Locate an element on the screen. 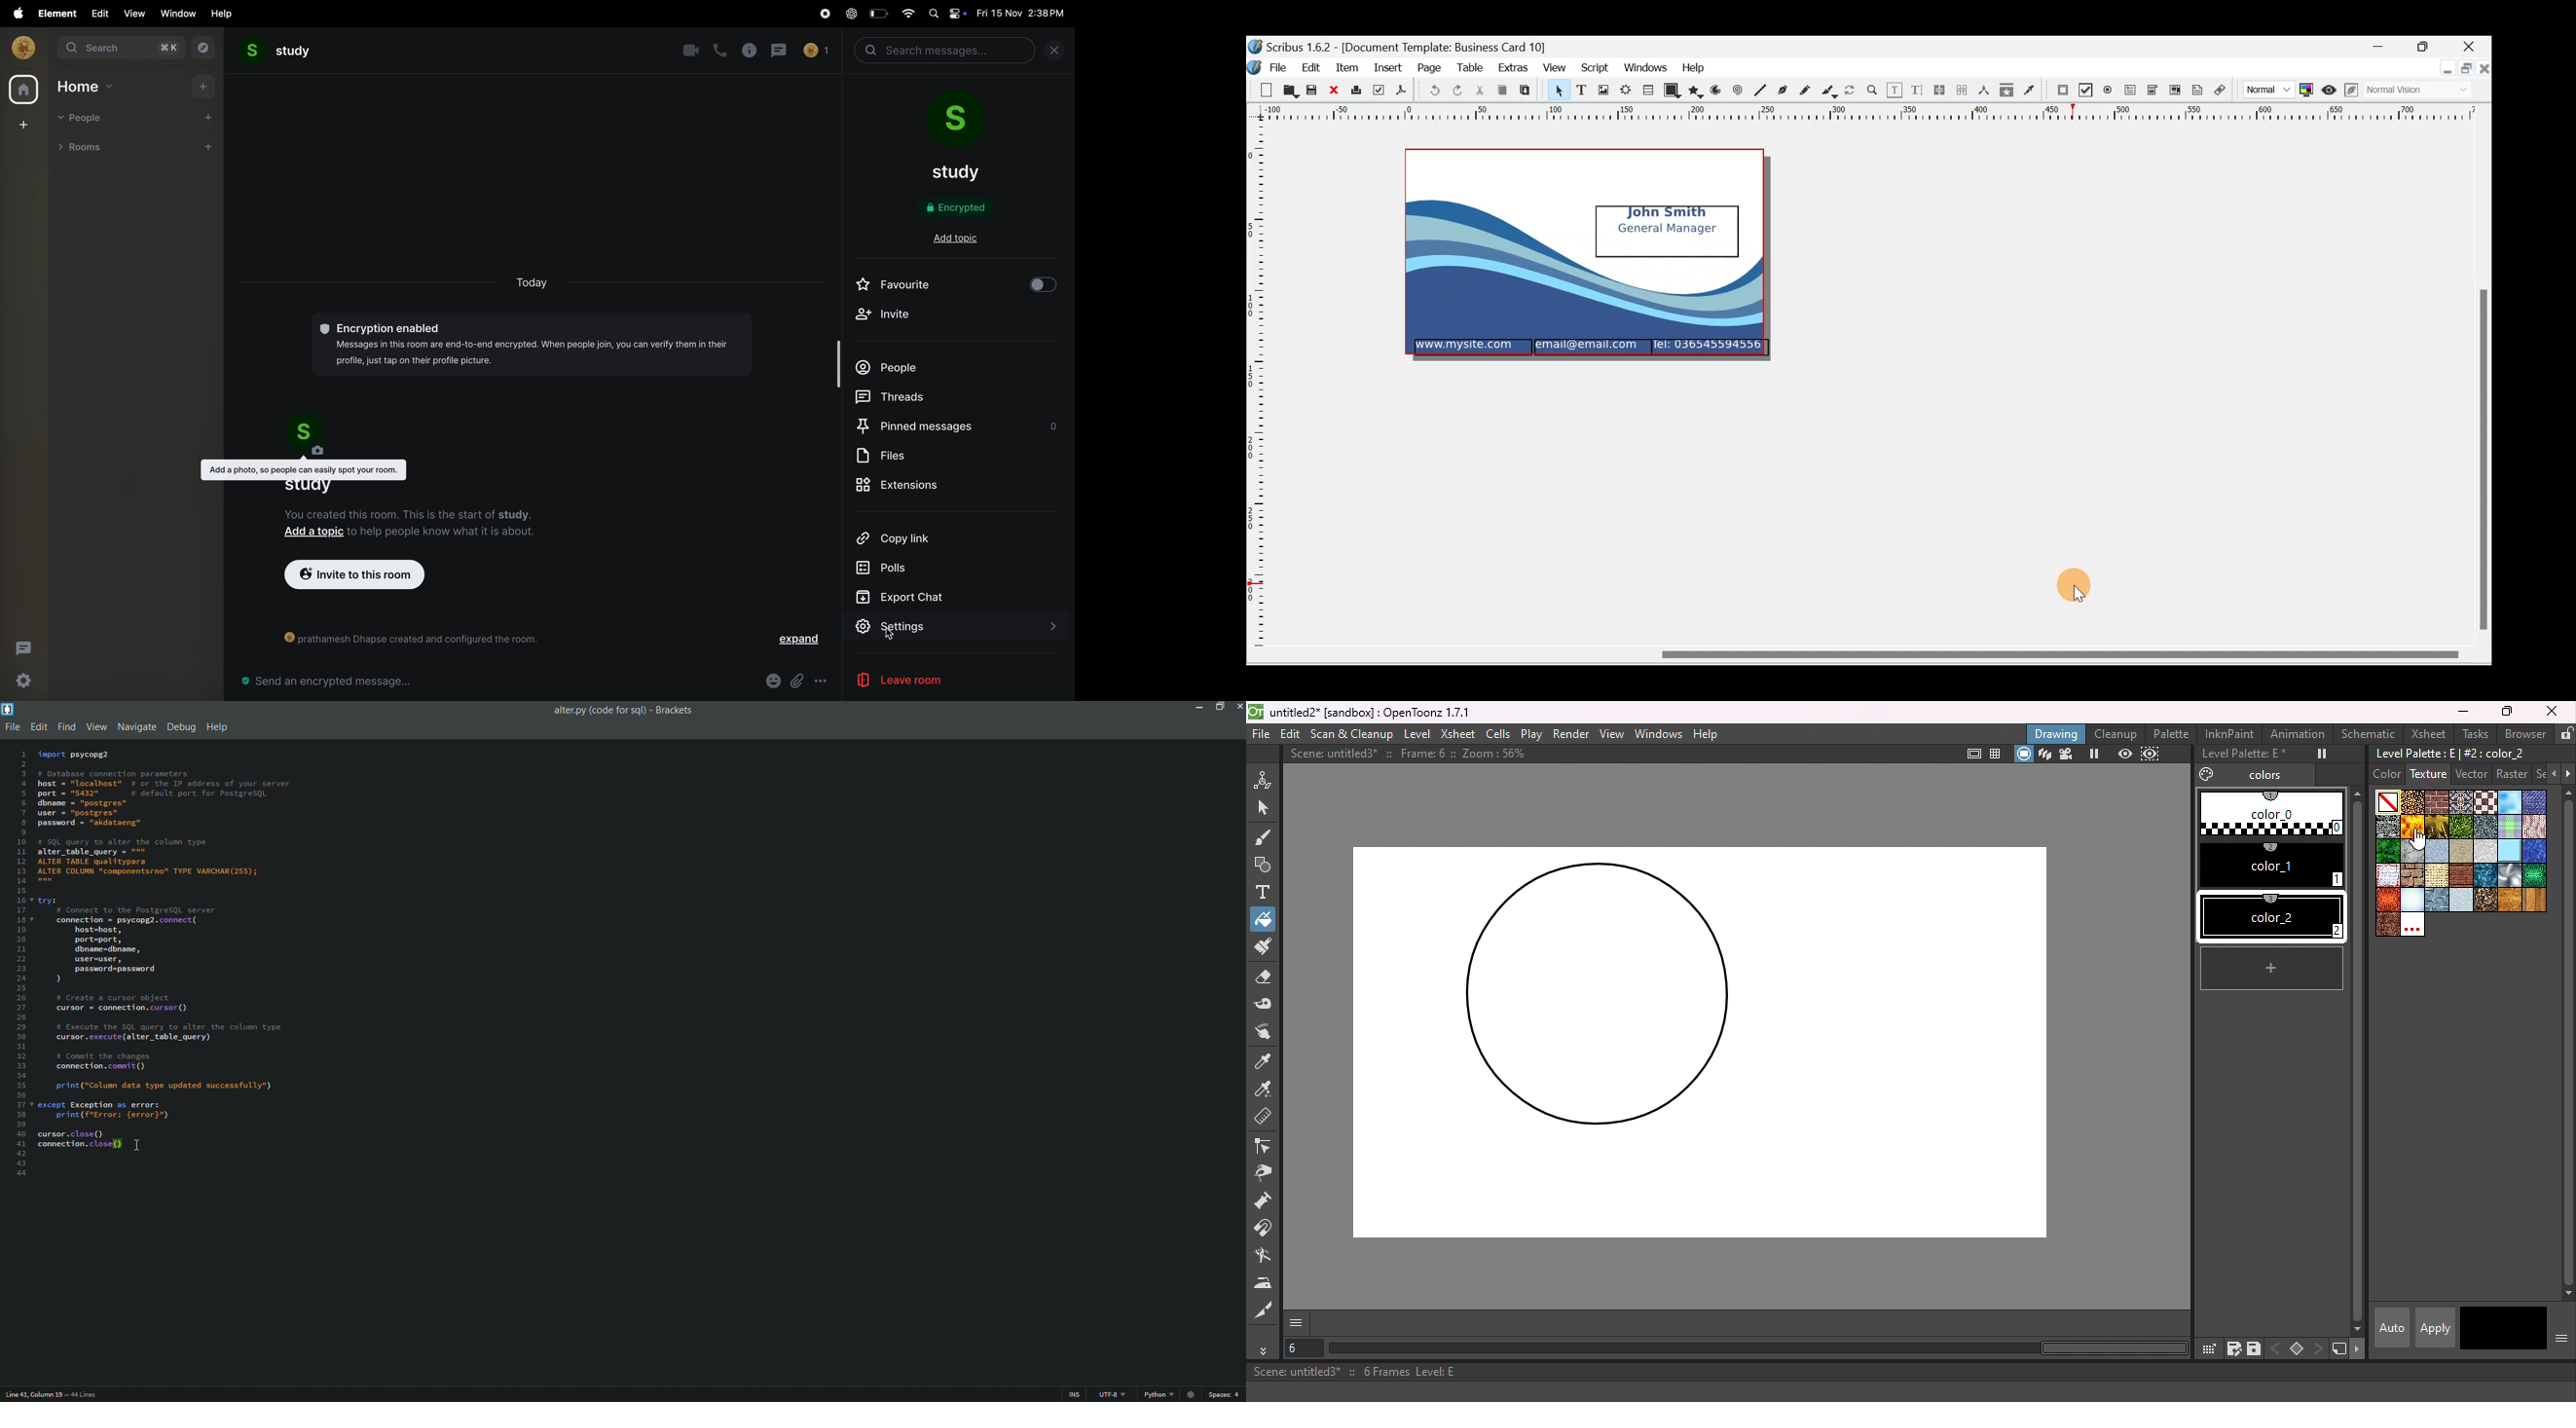 Image resolution: width=2576 pixels, height=1428 pixels. Copy item properties is located at coordinates (2007, 89).